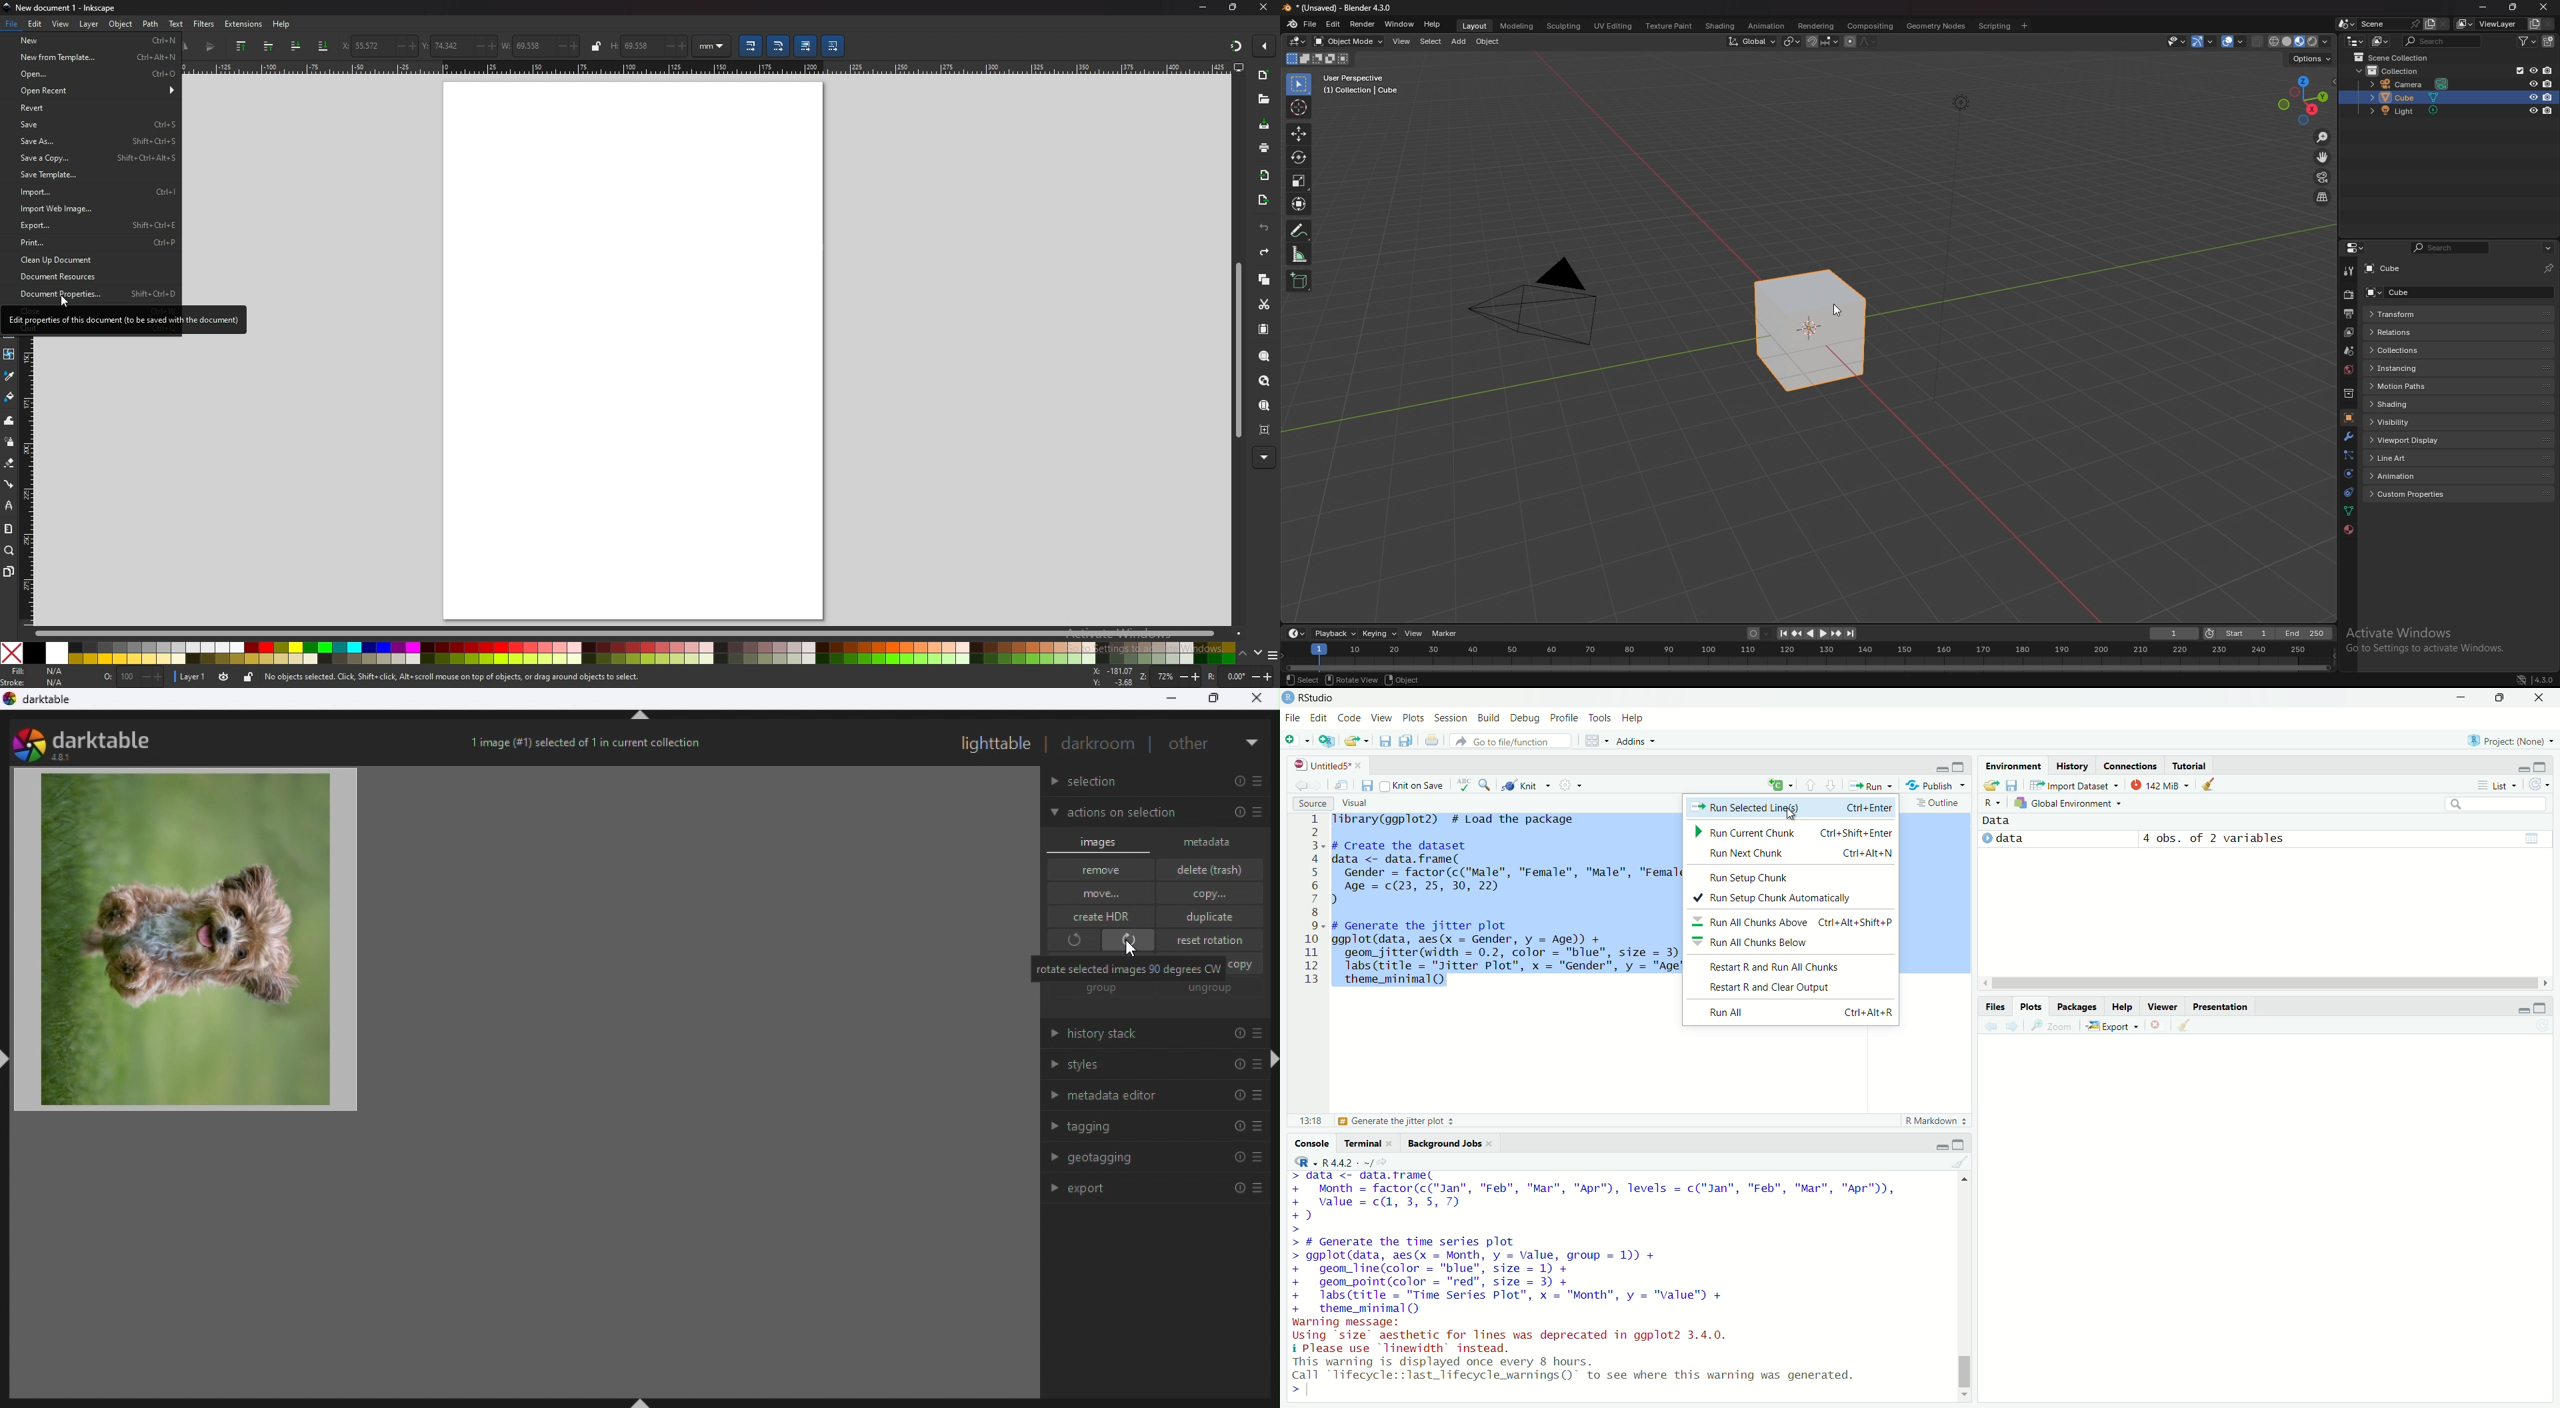 This screenshot has height=1428, width=2576. What do you see at coordinates (1791, 897) in the screenshot?
I see `Run Setup Chunk Automatically` at bounding box center [1791, 897].